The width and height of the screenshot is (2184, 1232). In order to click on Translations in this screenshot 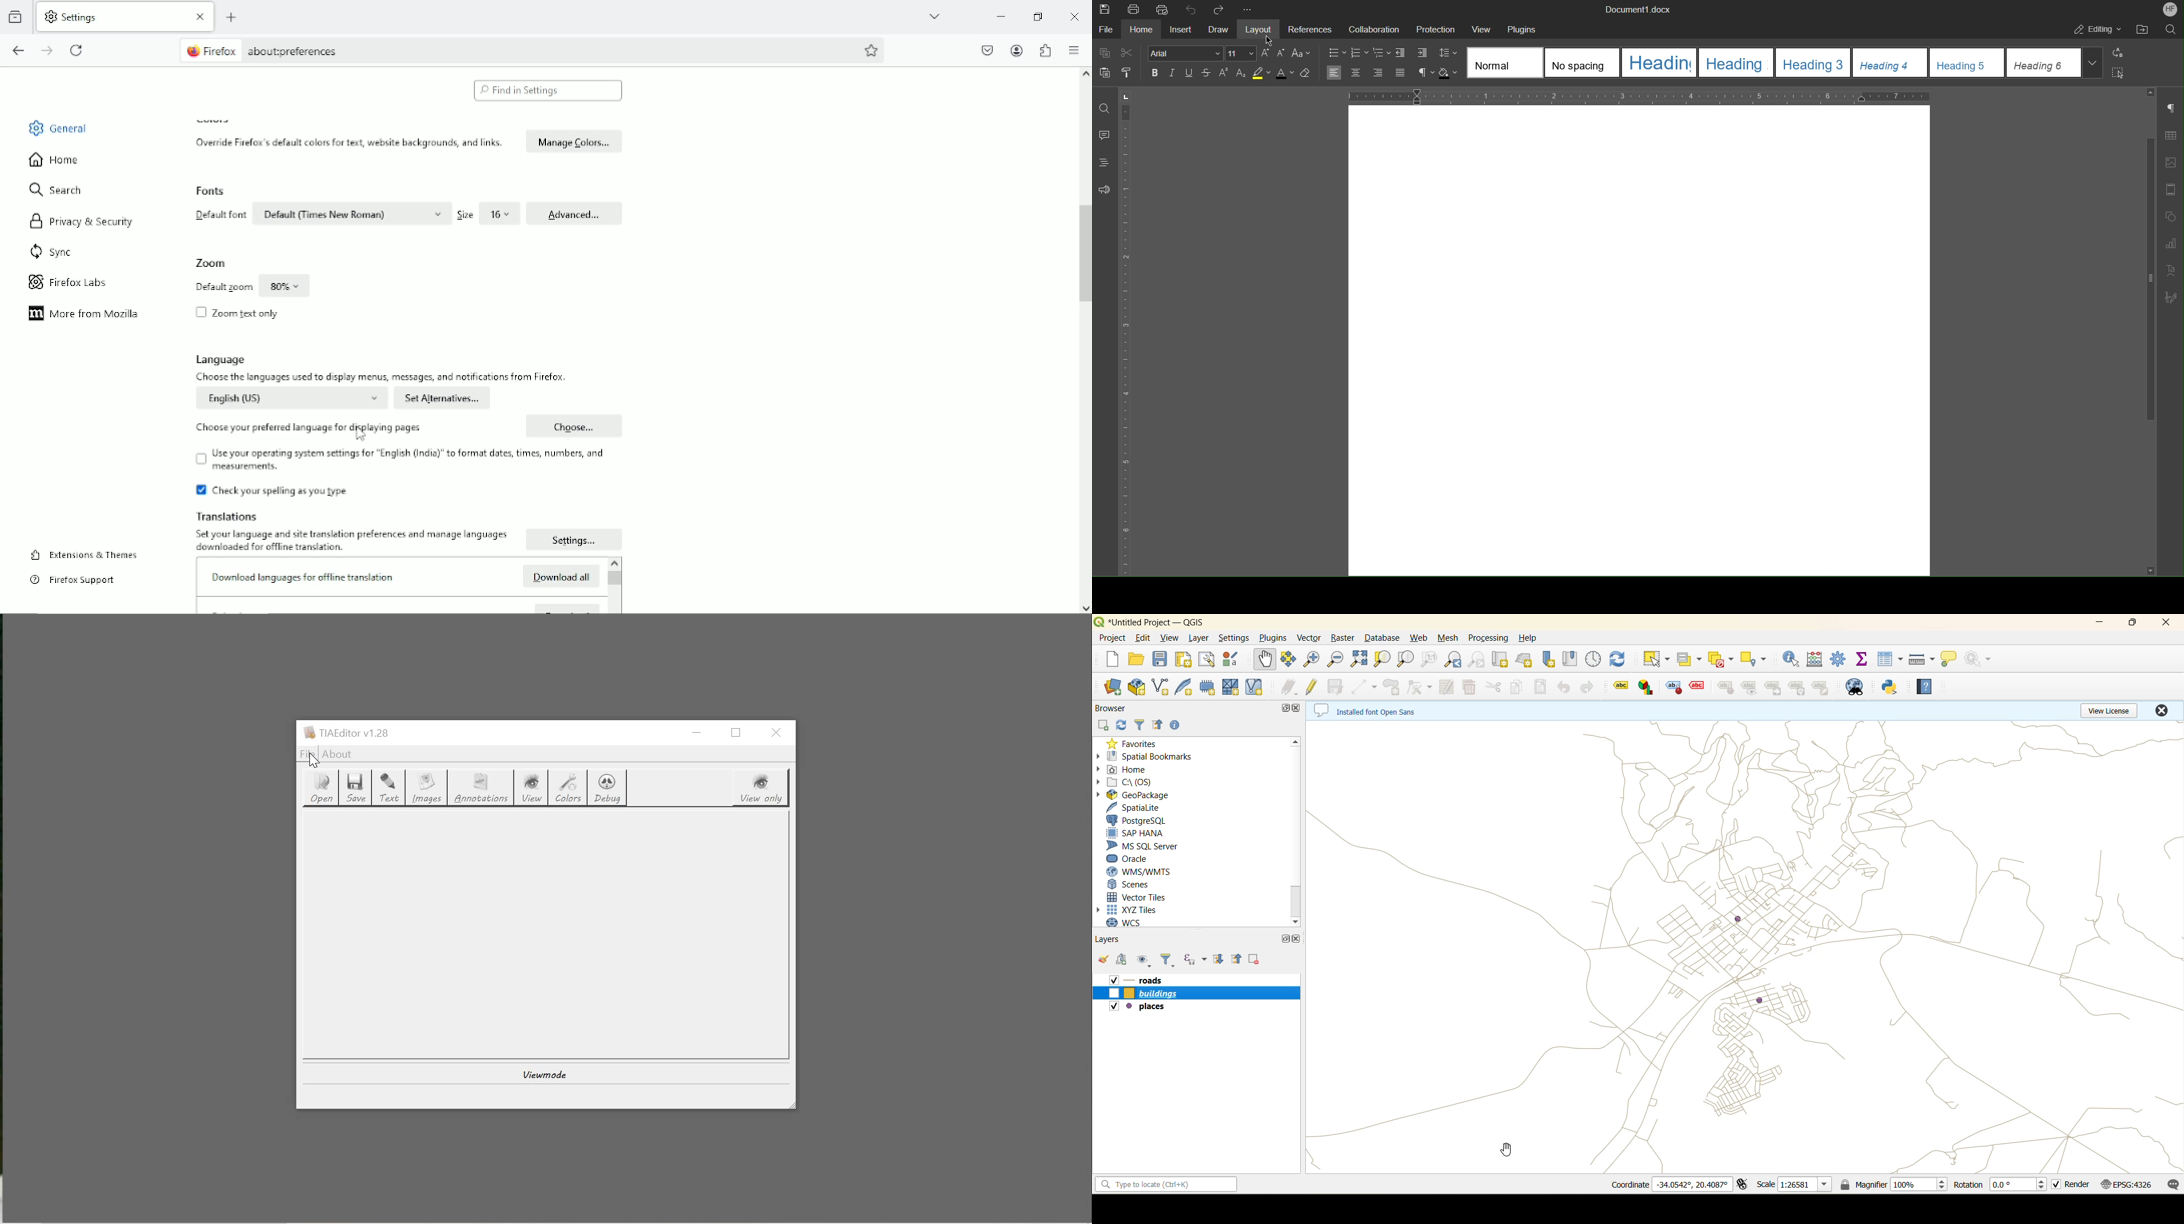, I will do `click(230, 516)`.